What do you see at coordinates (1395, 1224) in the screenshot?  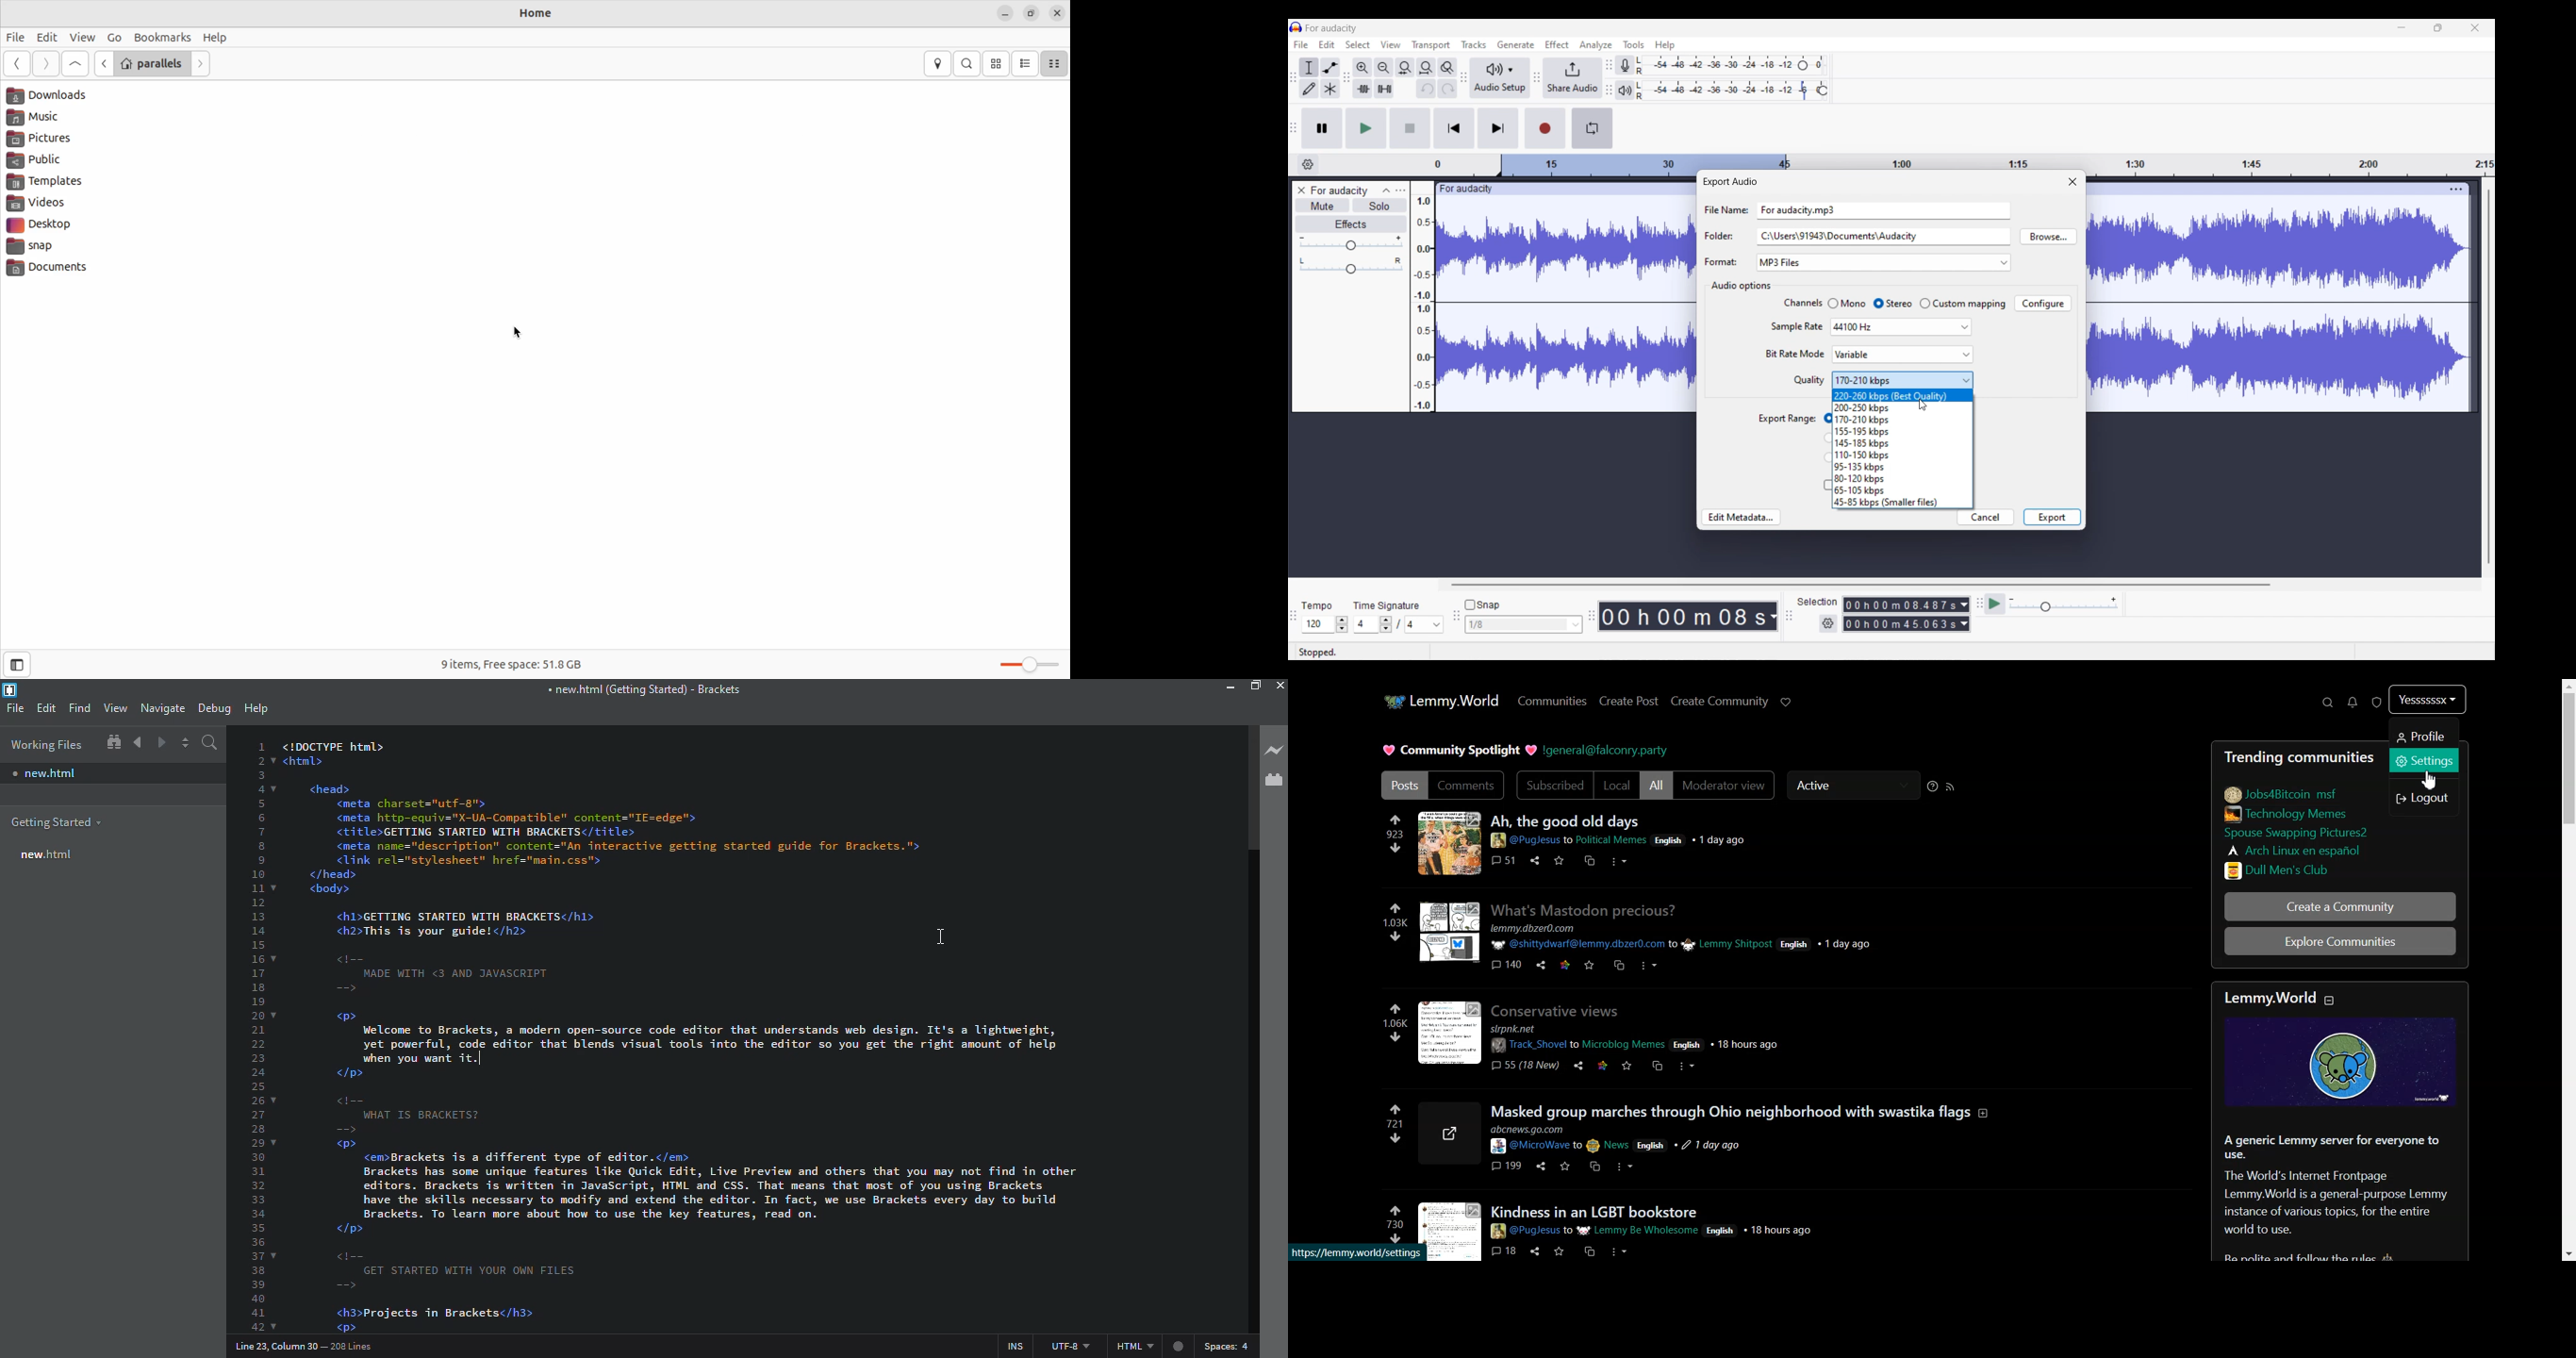 I see `numbers` at bounding box center [1395, 1224].